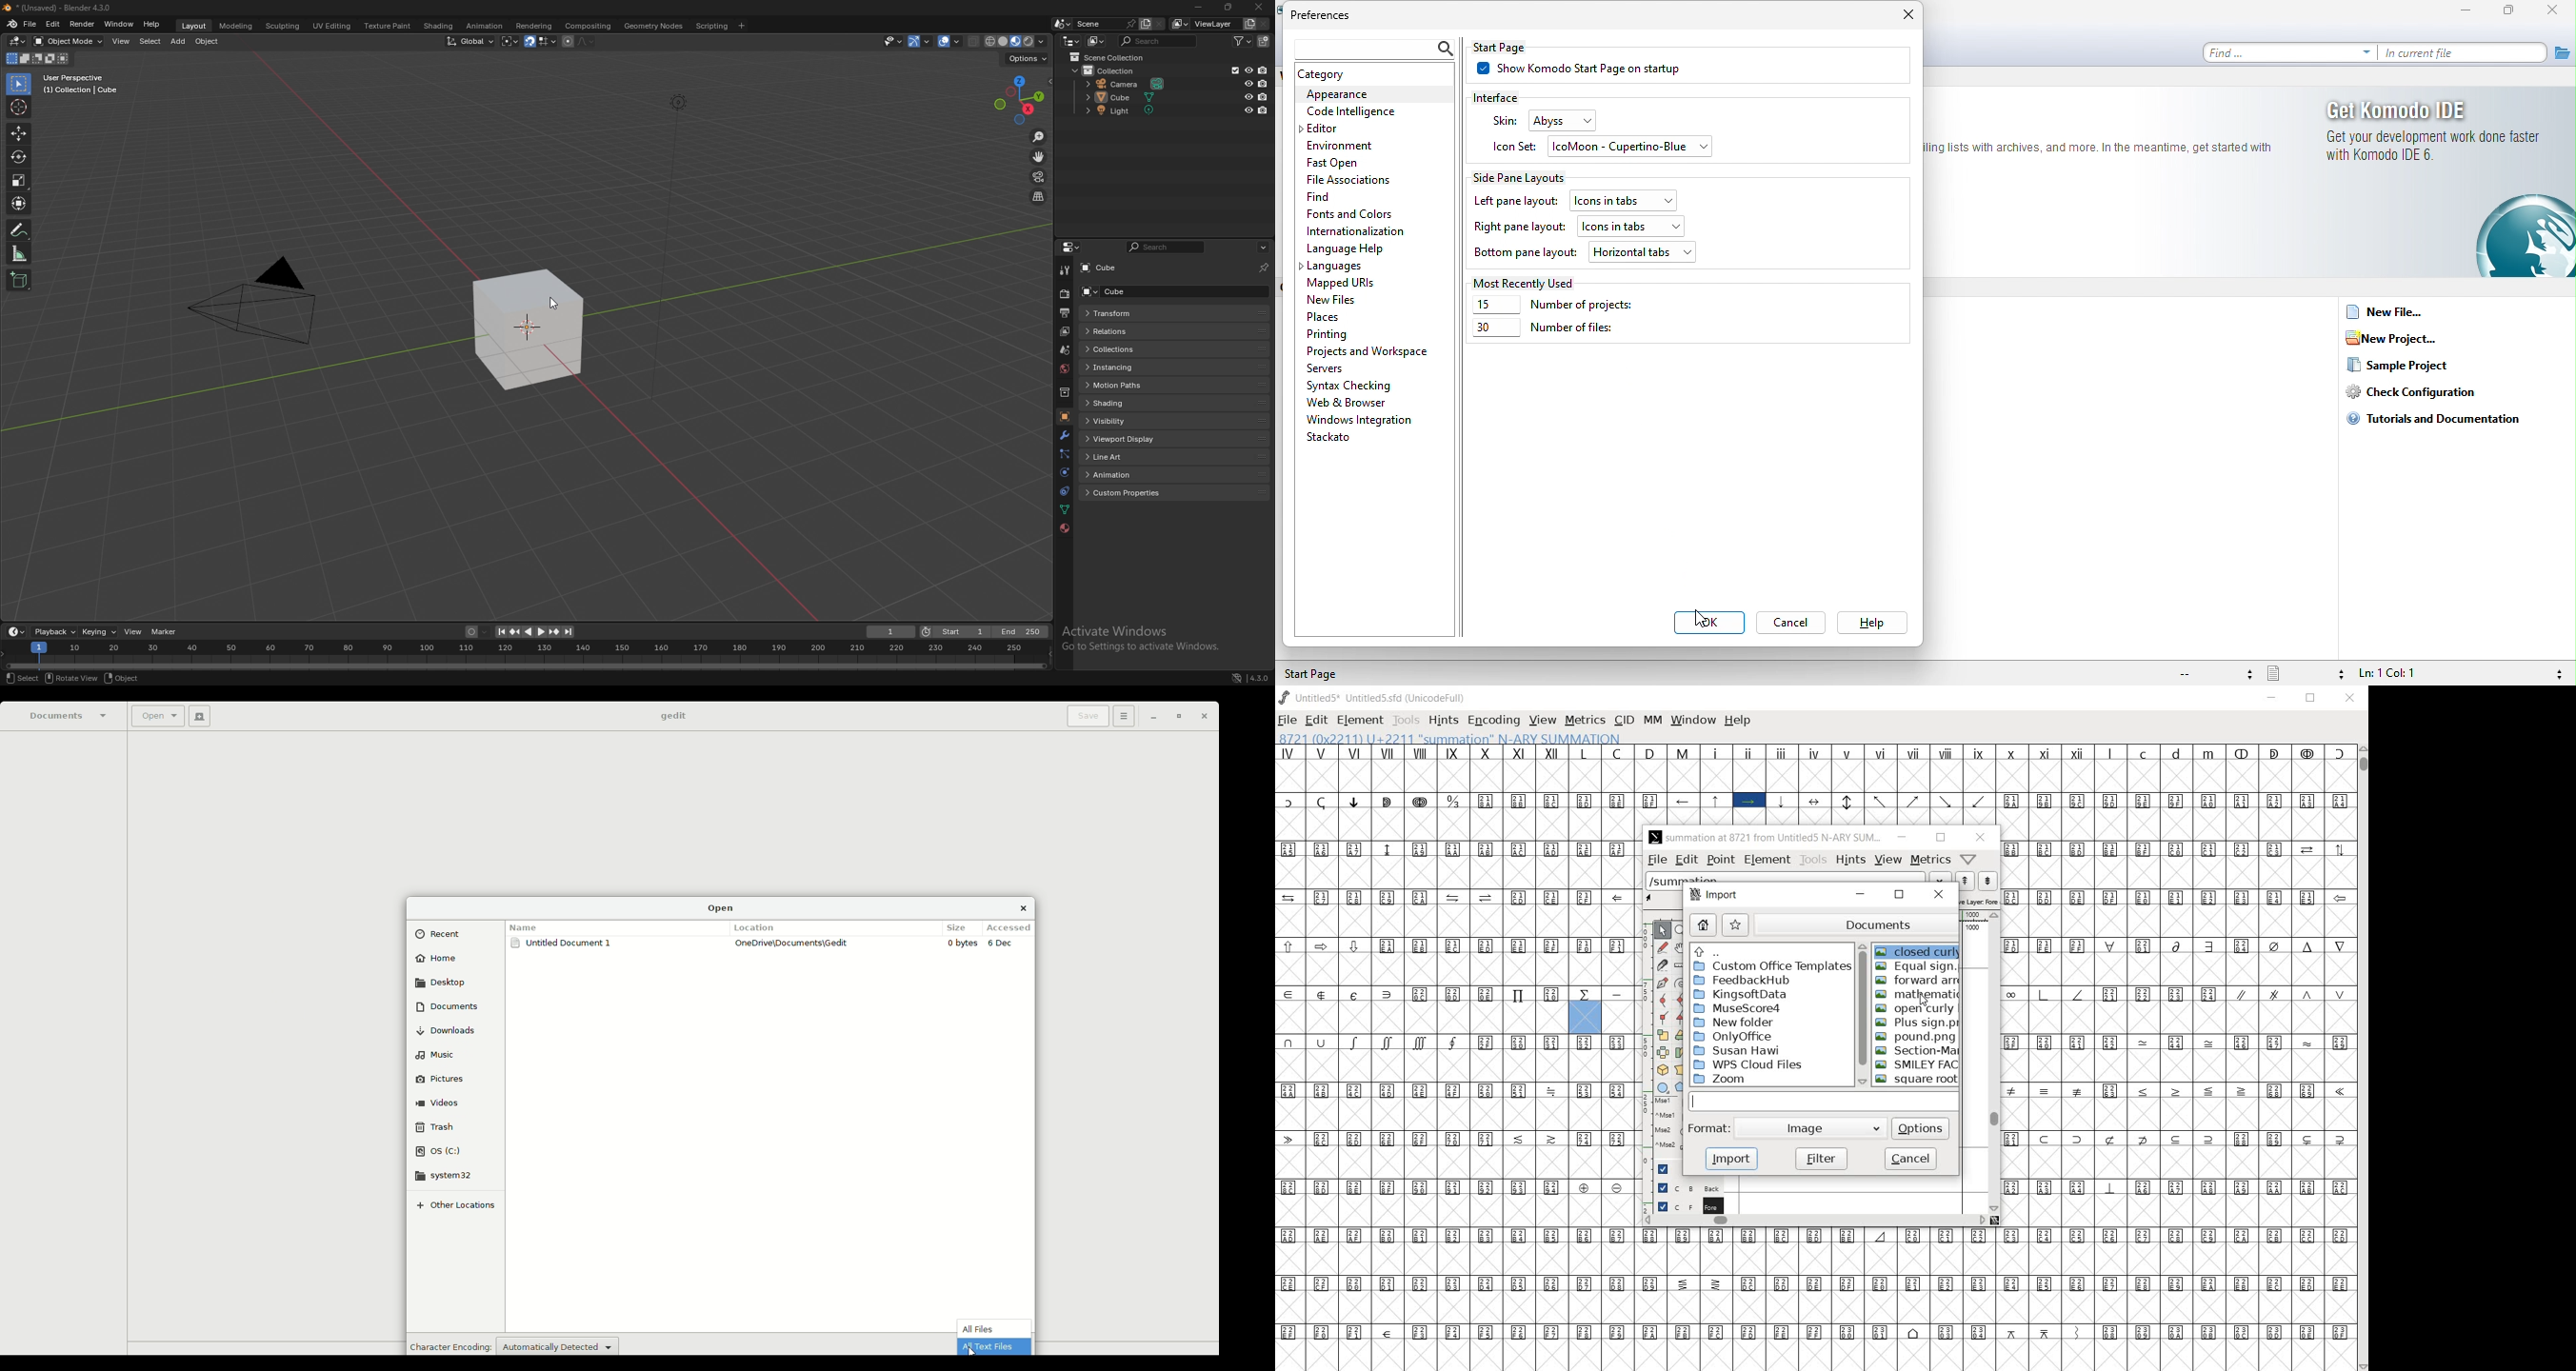 The image size is (2576, 1372). Describe the element at coordinates (1702, 619) in the screenshot. I see `cursor` at that location.